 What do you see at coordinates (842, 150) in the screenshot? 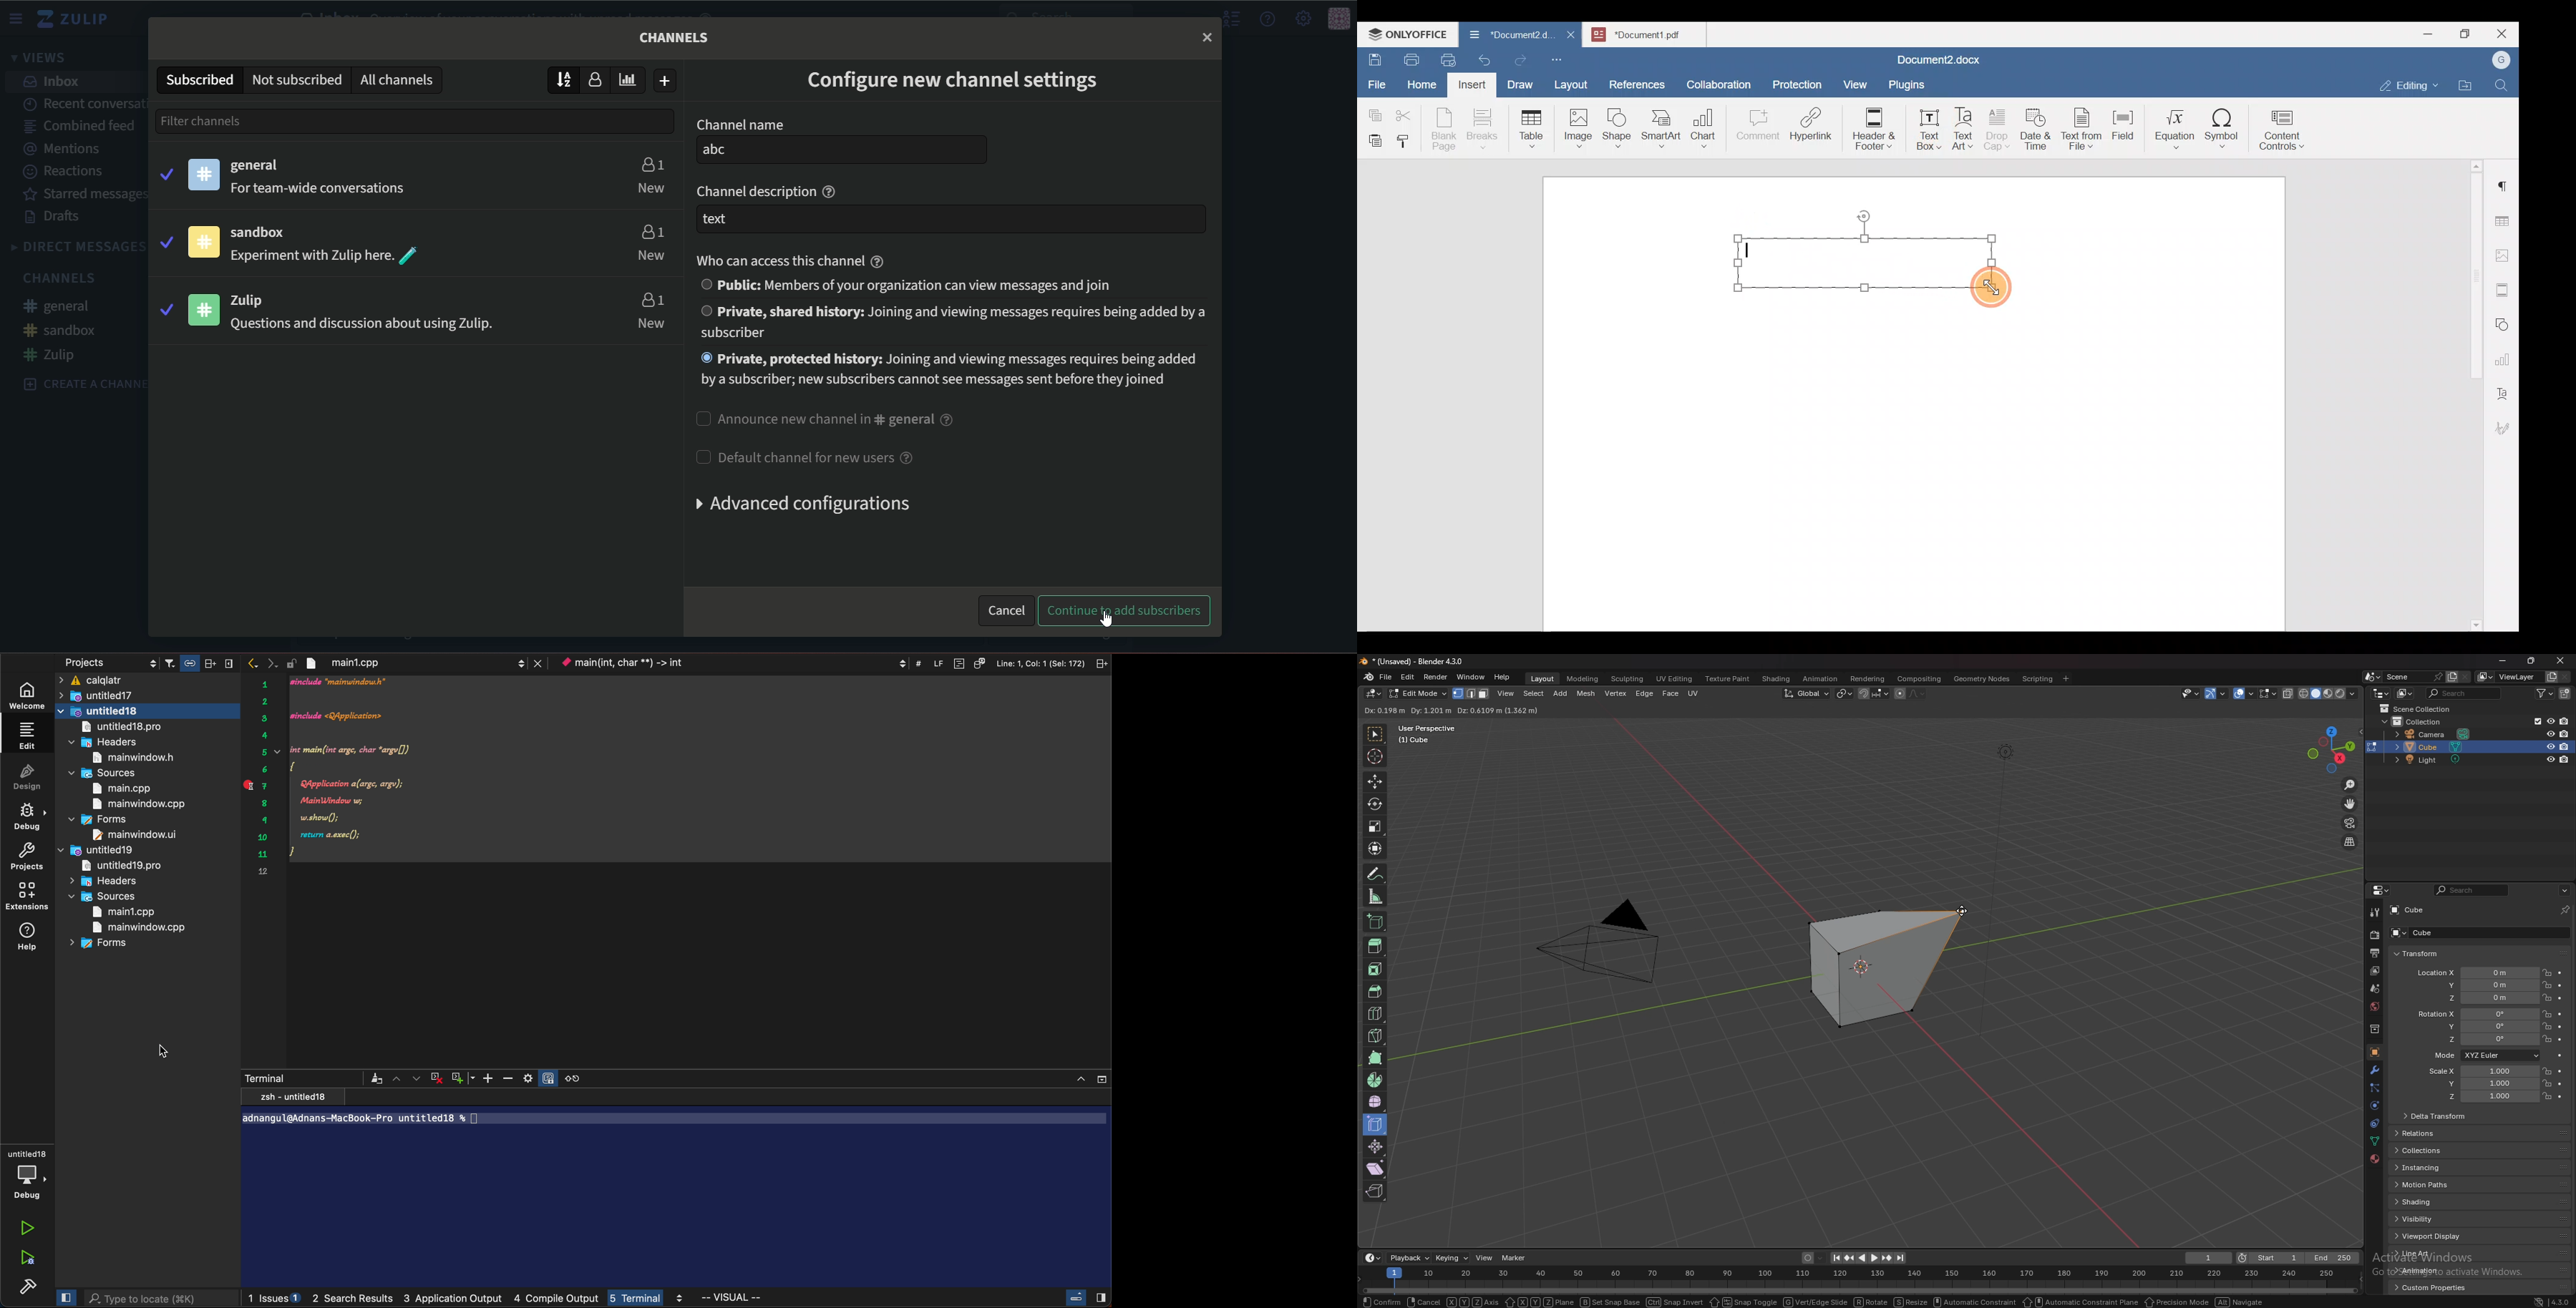
I see `abc` at bounding box center [842, 150].